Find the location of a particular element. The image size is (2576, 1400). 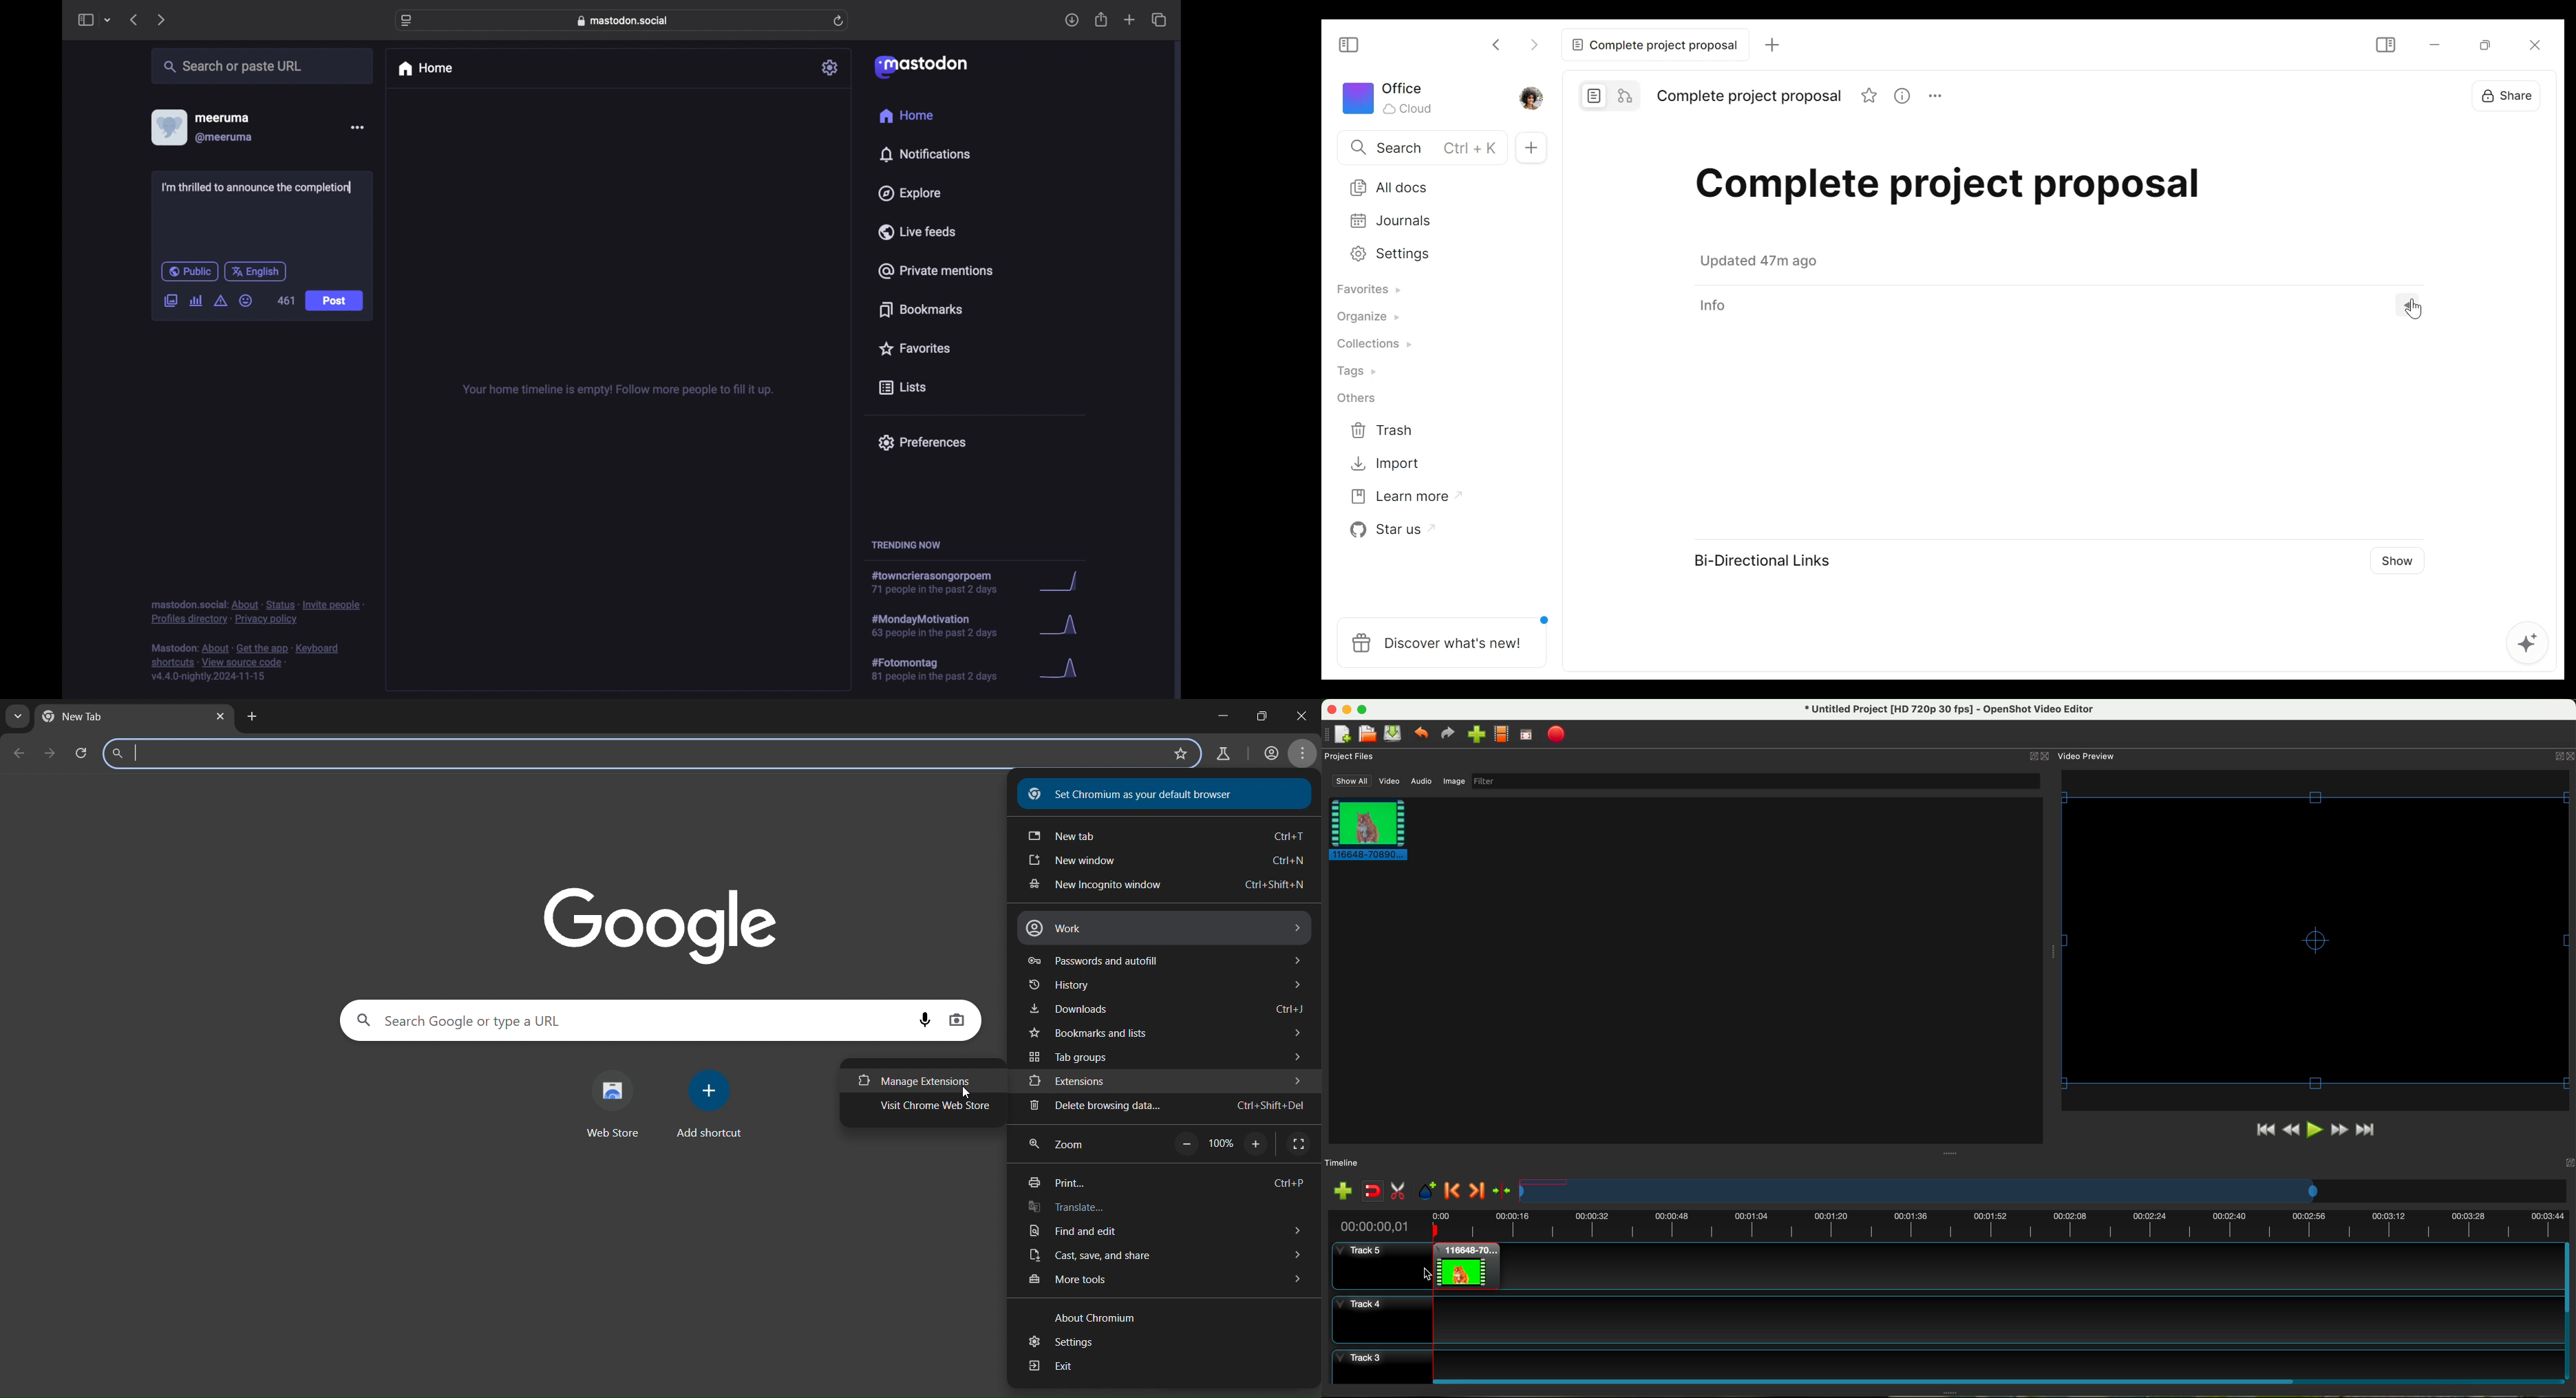

Profile photo is located at coordinates (1530, 98).